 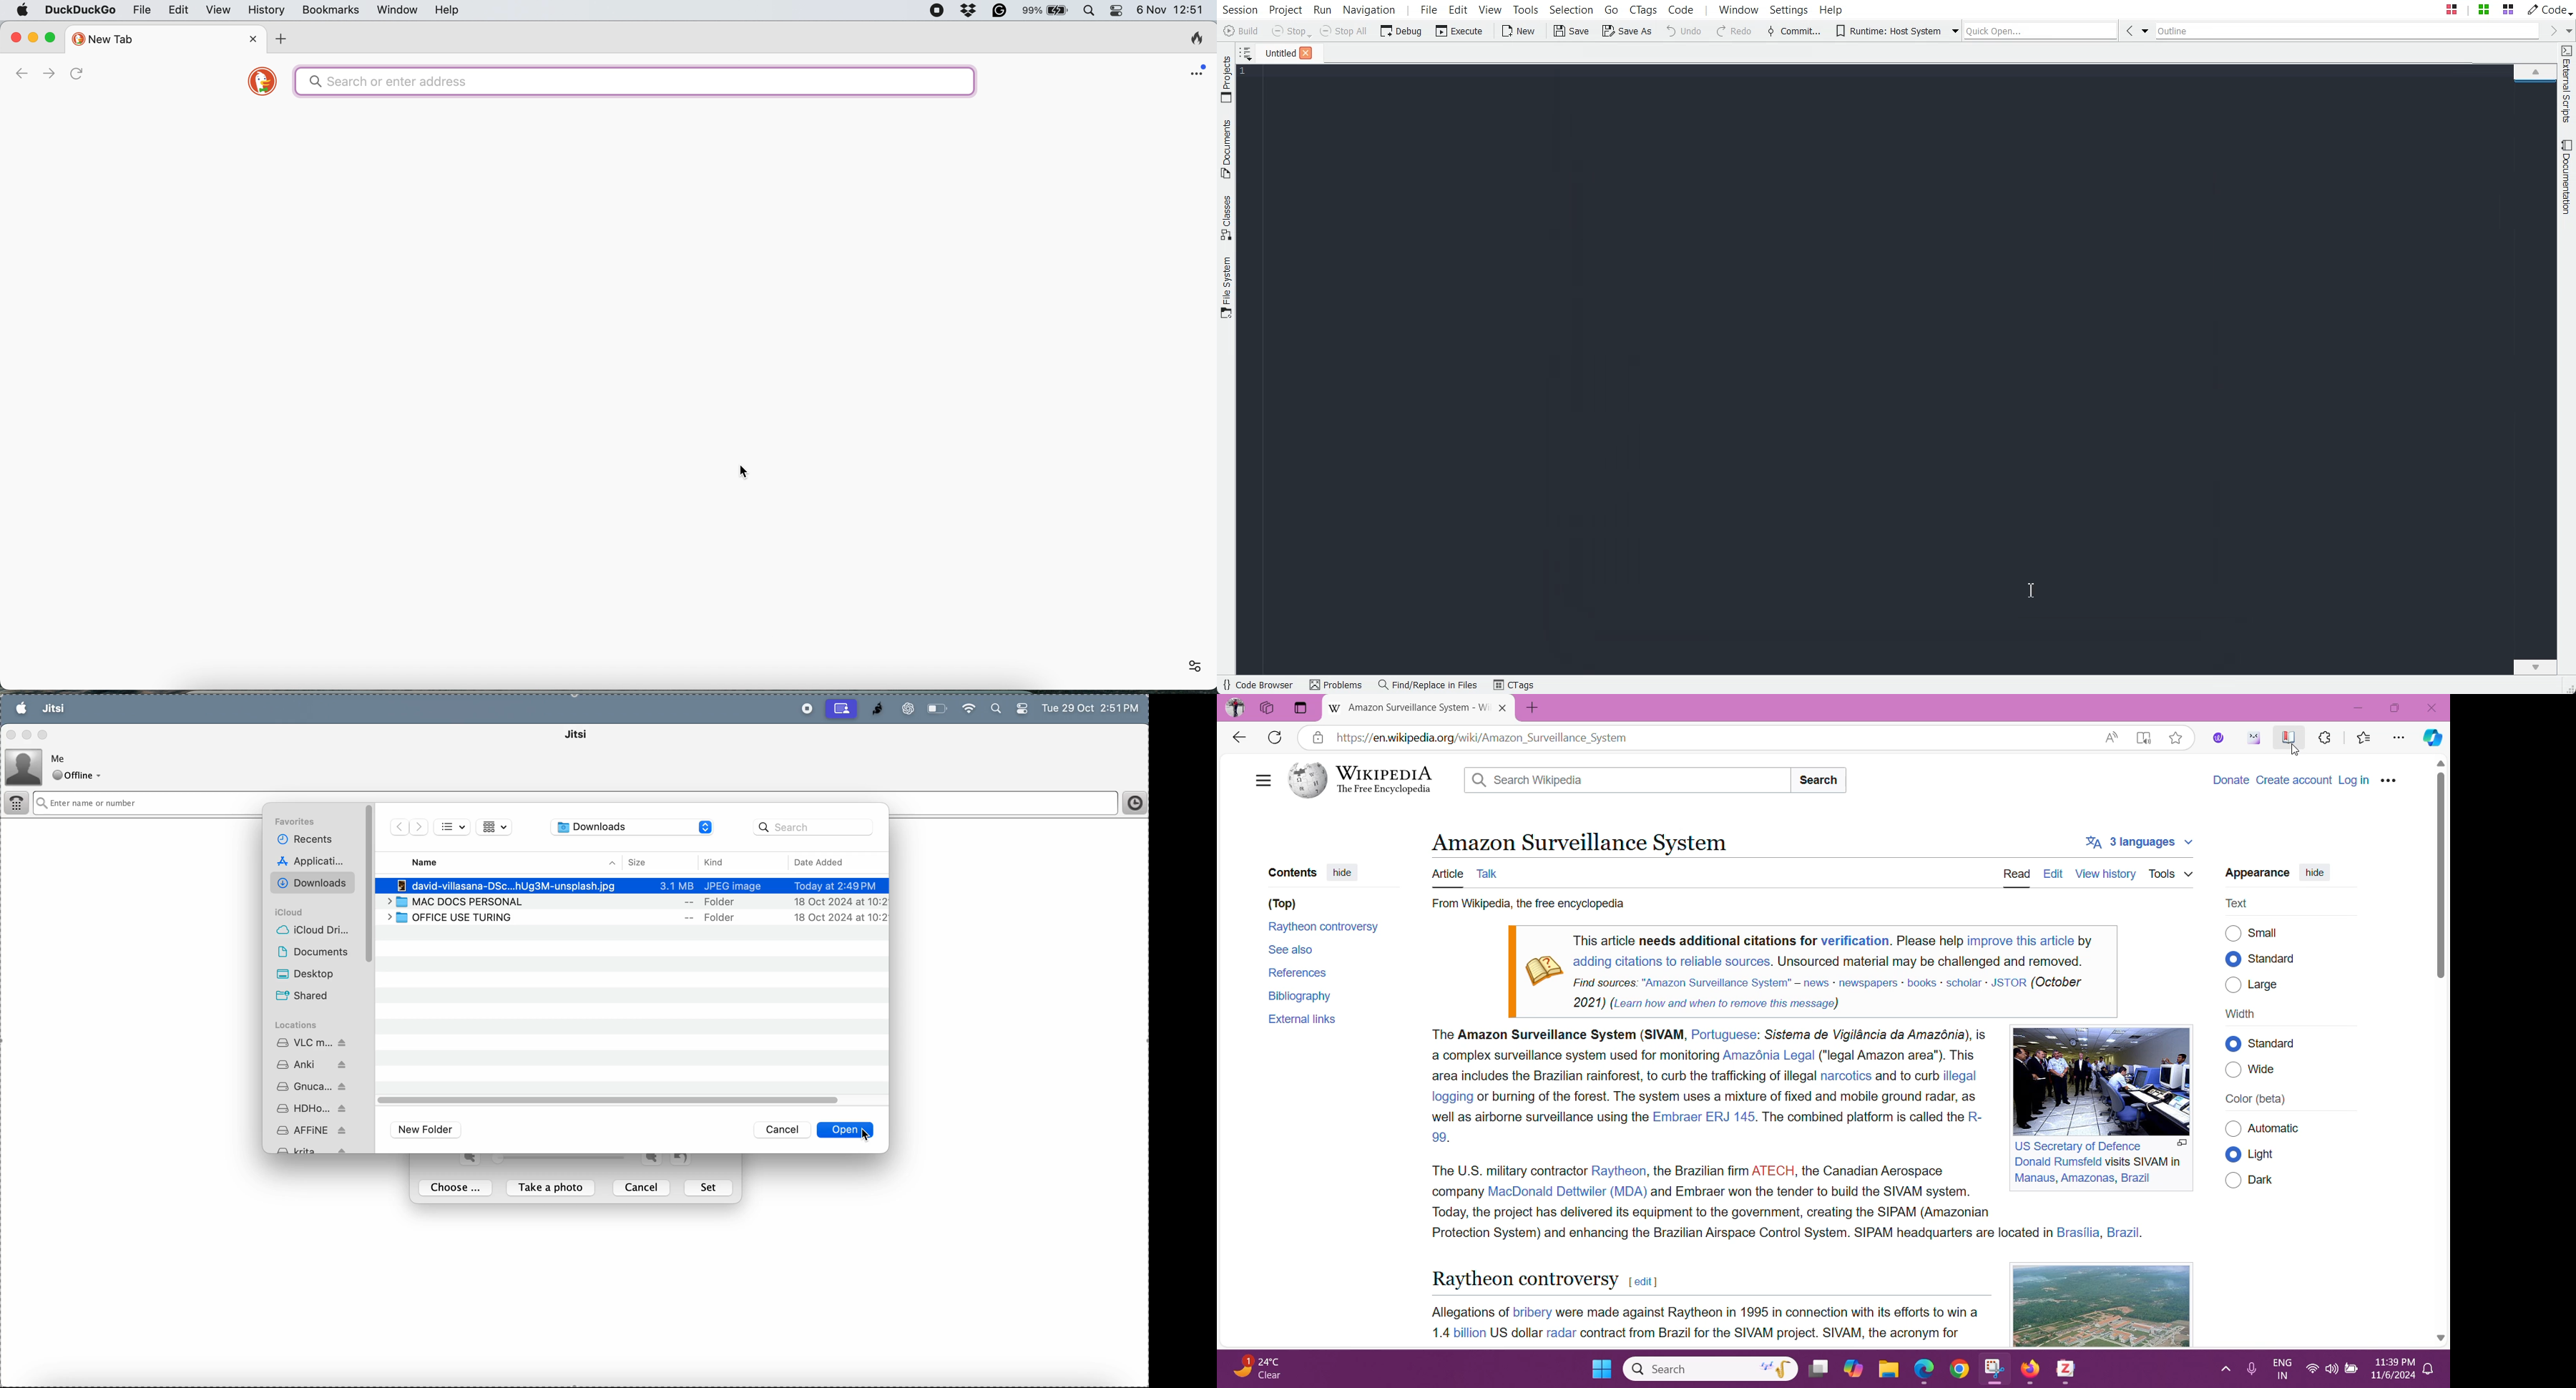 What do you see at coordinates (1863, 1117) in the screenshot?
I see `The combined platform is called the` at bounding box center [1863, 1117].